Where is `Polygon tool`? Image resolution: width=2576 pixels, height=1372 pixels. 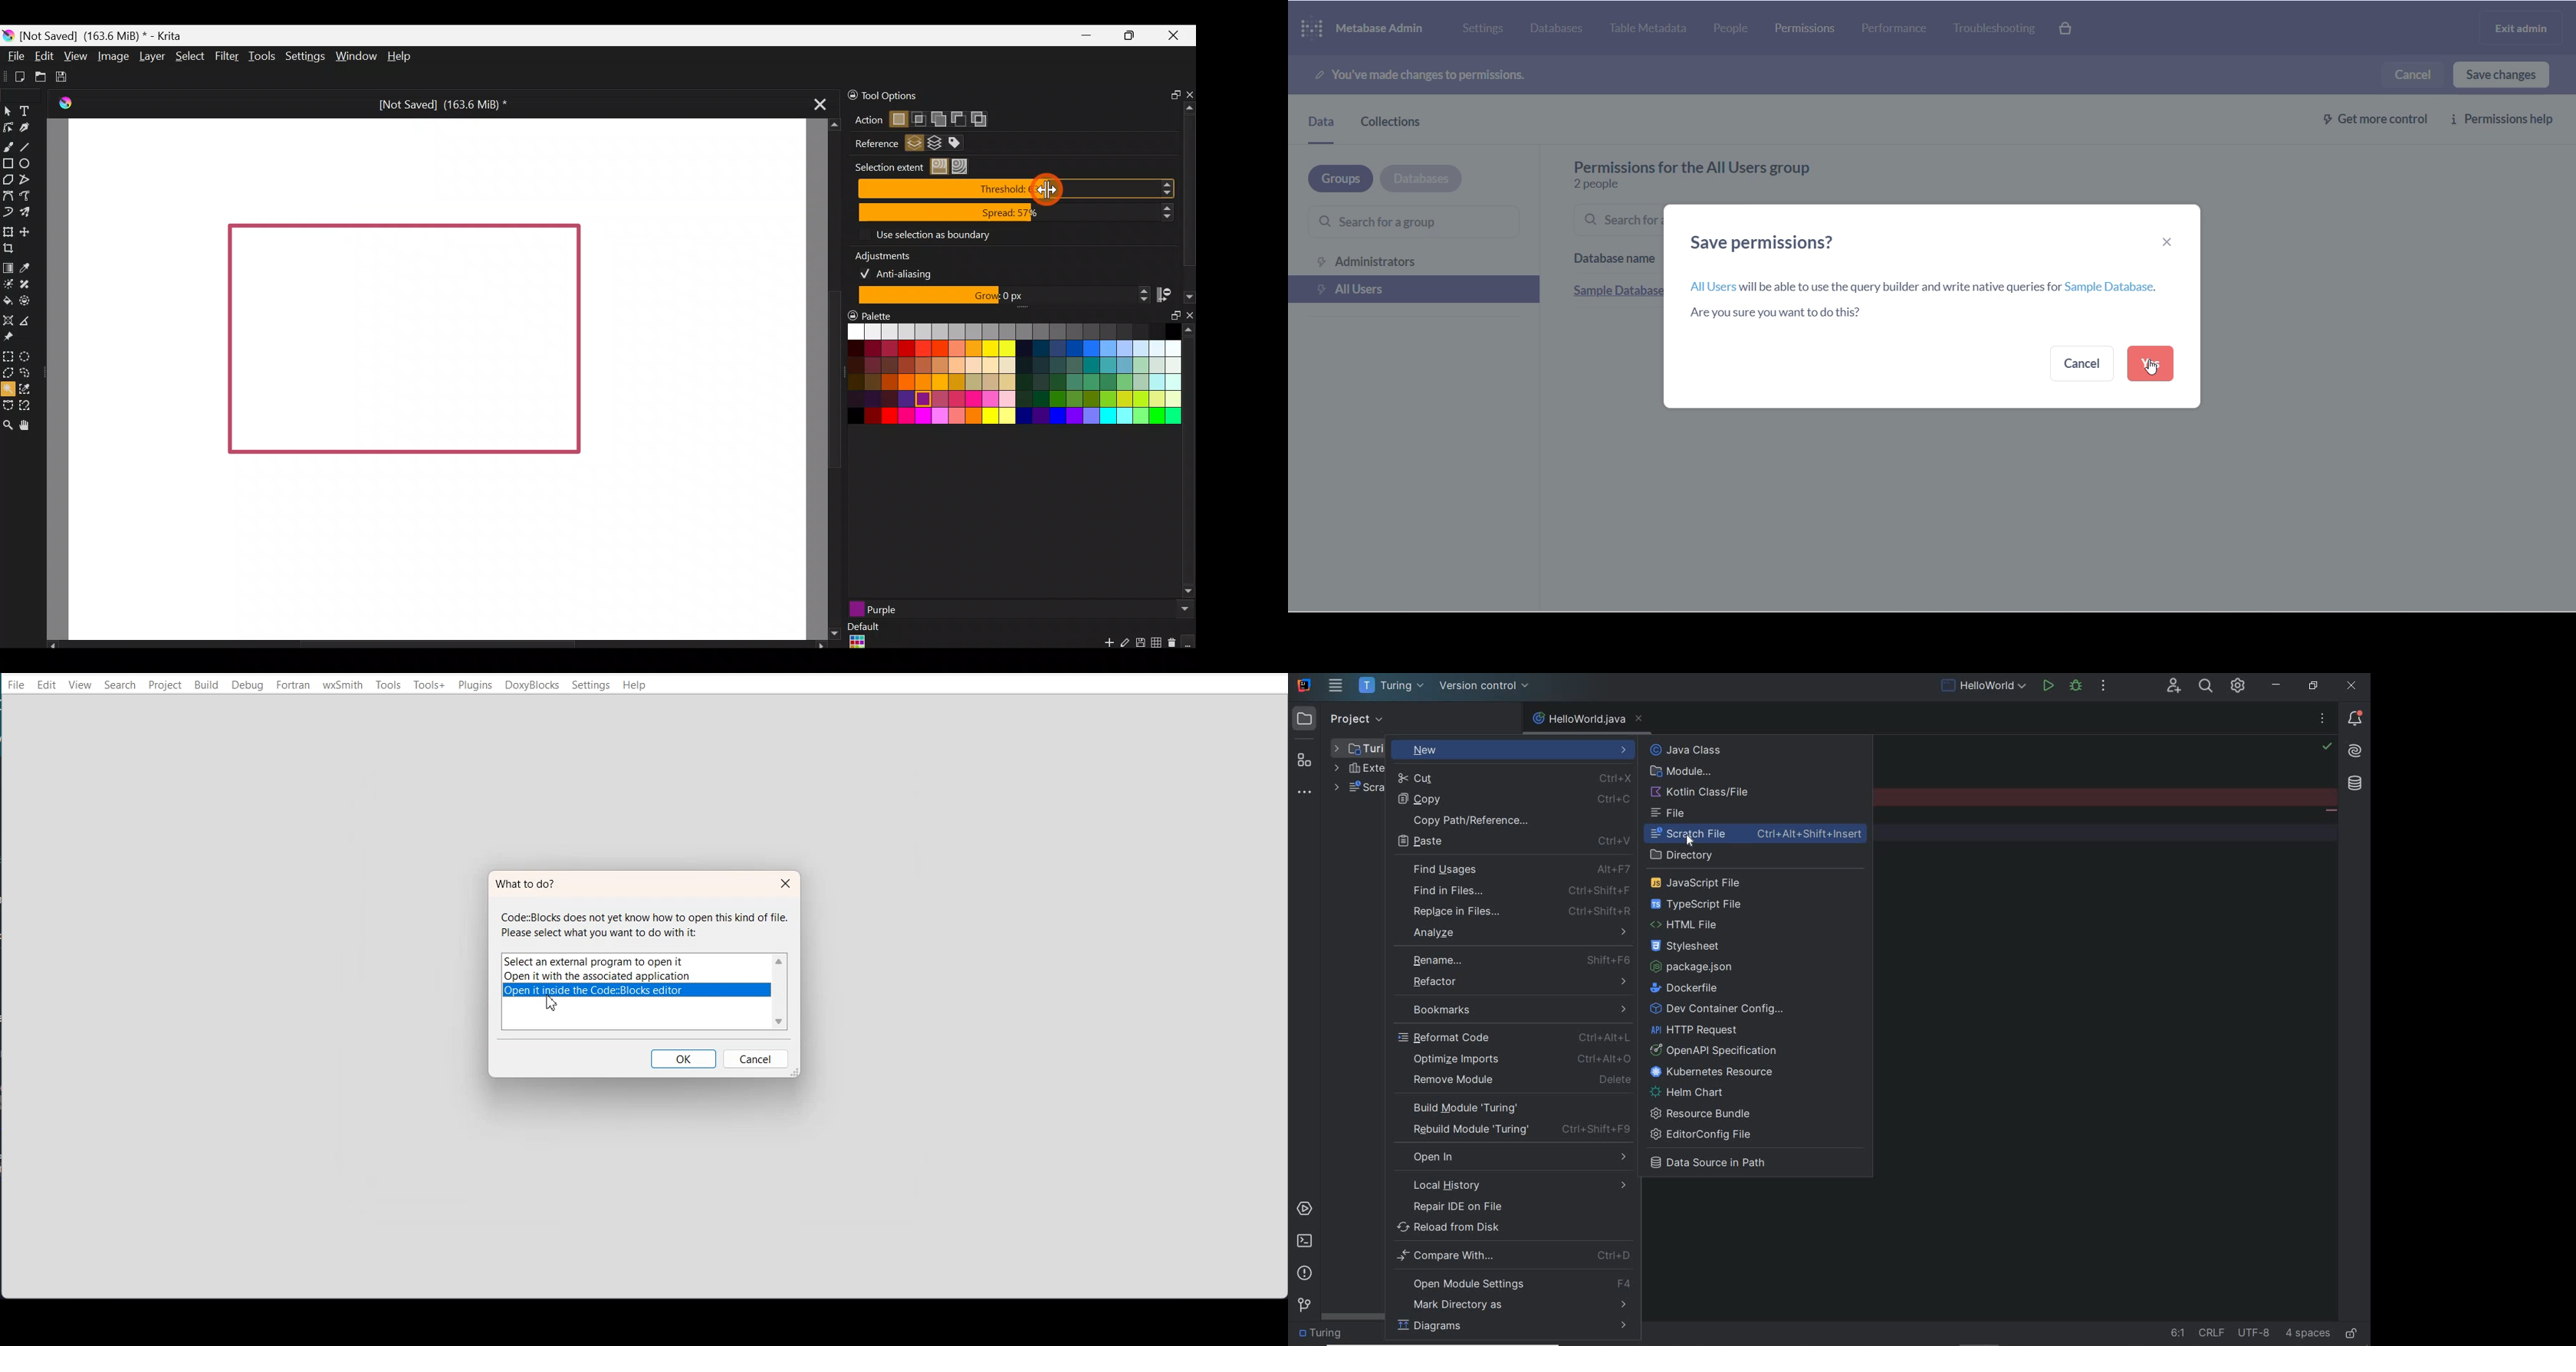 Polygon tool is located at coordinates (8, 179).